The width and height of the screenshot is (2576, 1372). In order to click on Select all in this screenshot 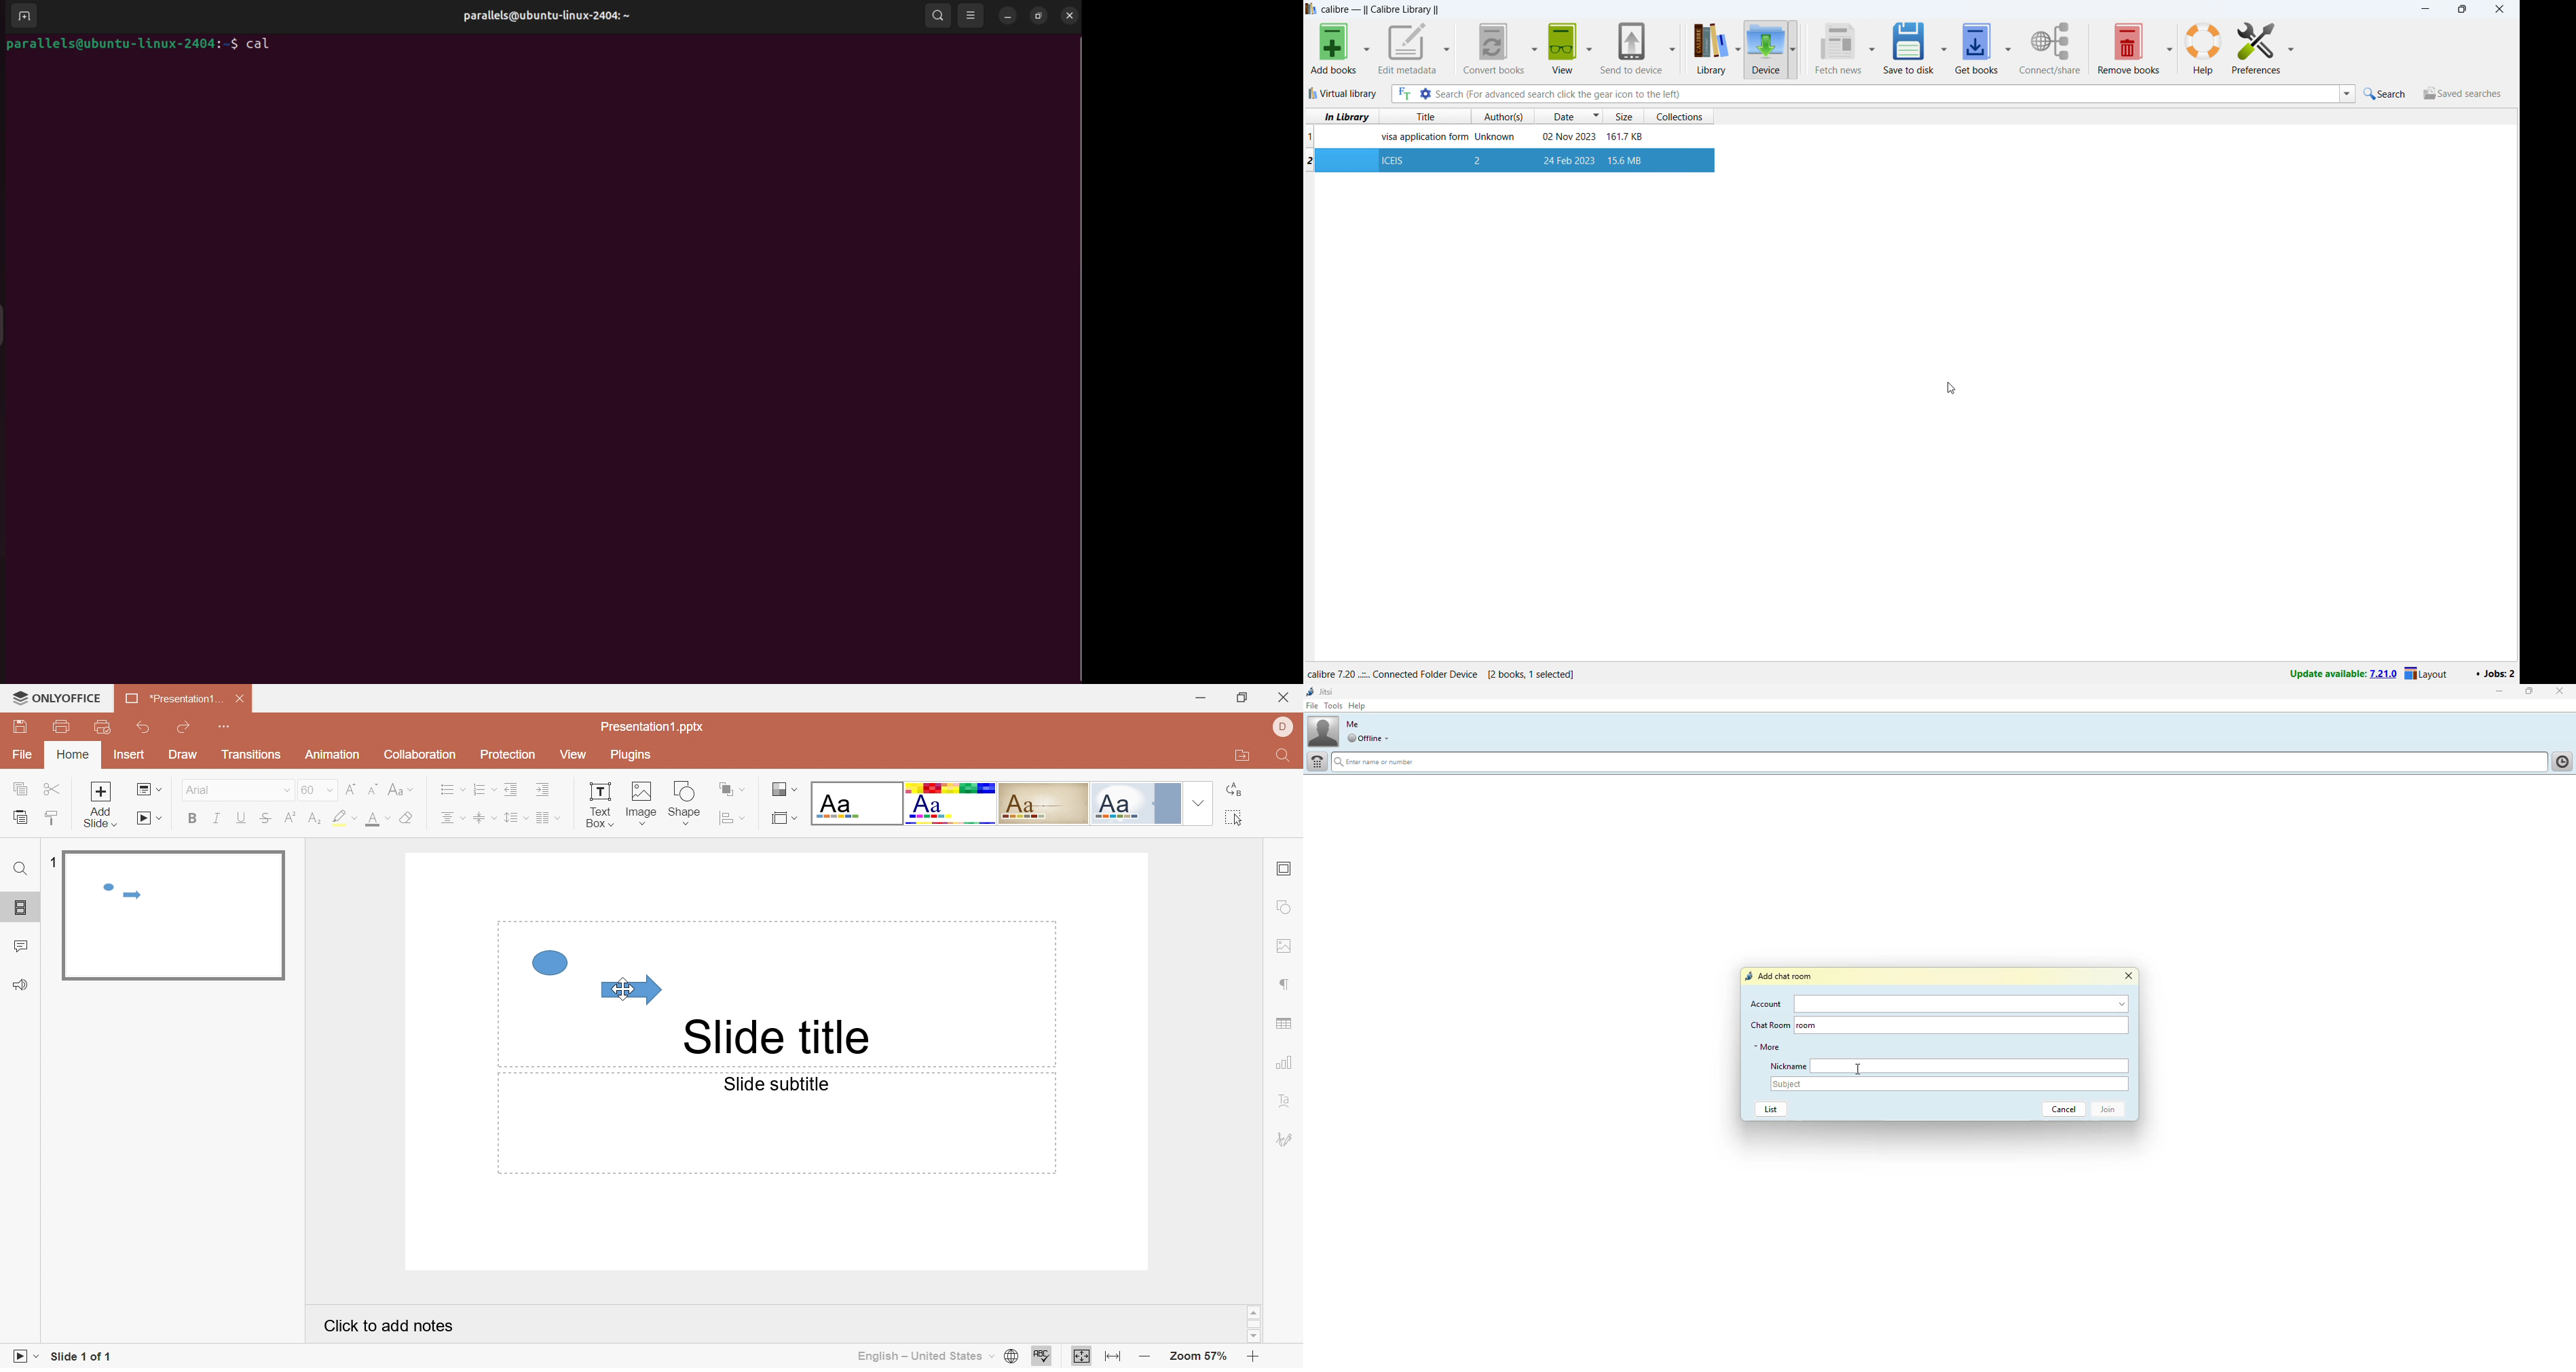, I will do `click(1235, 819)`.